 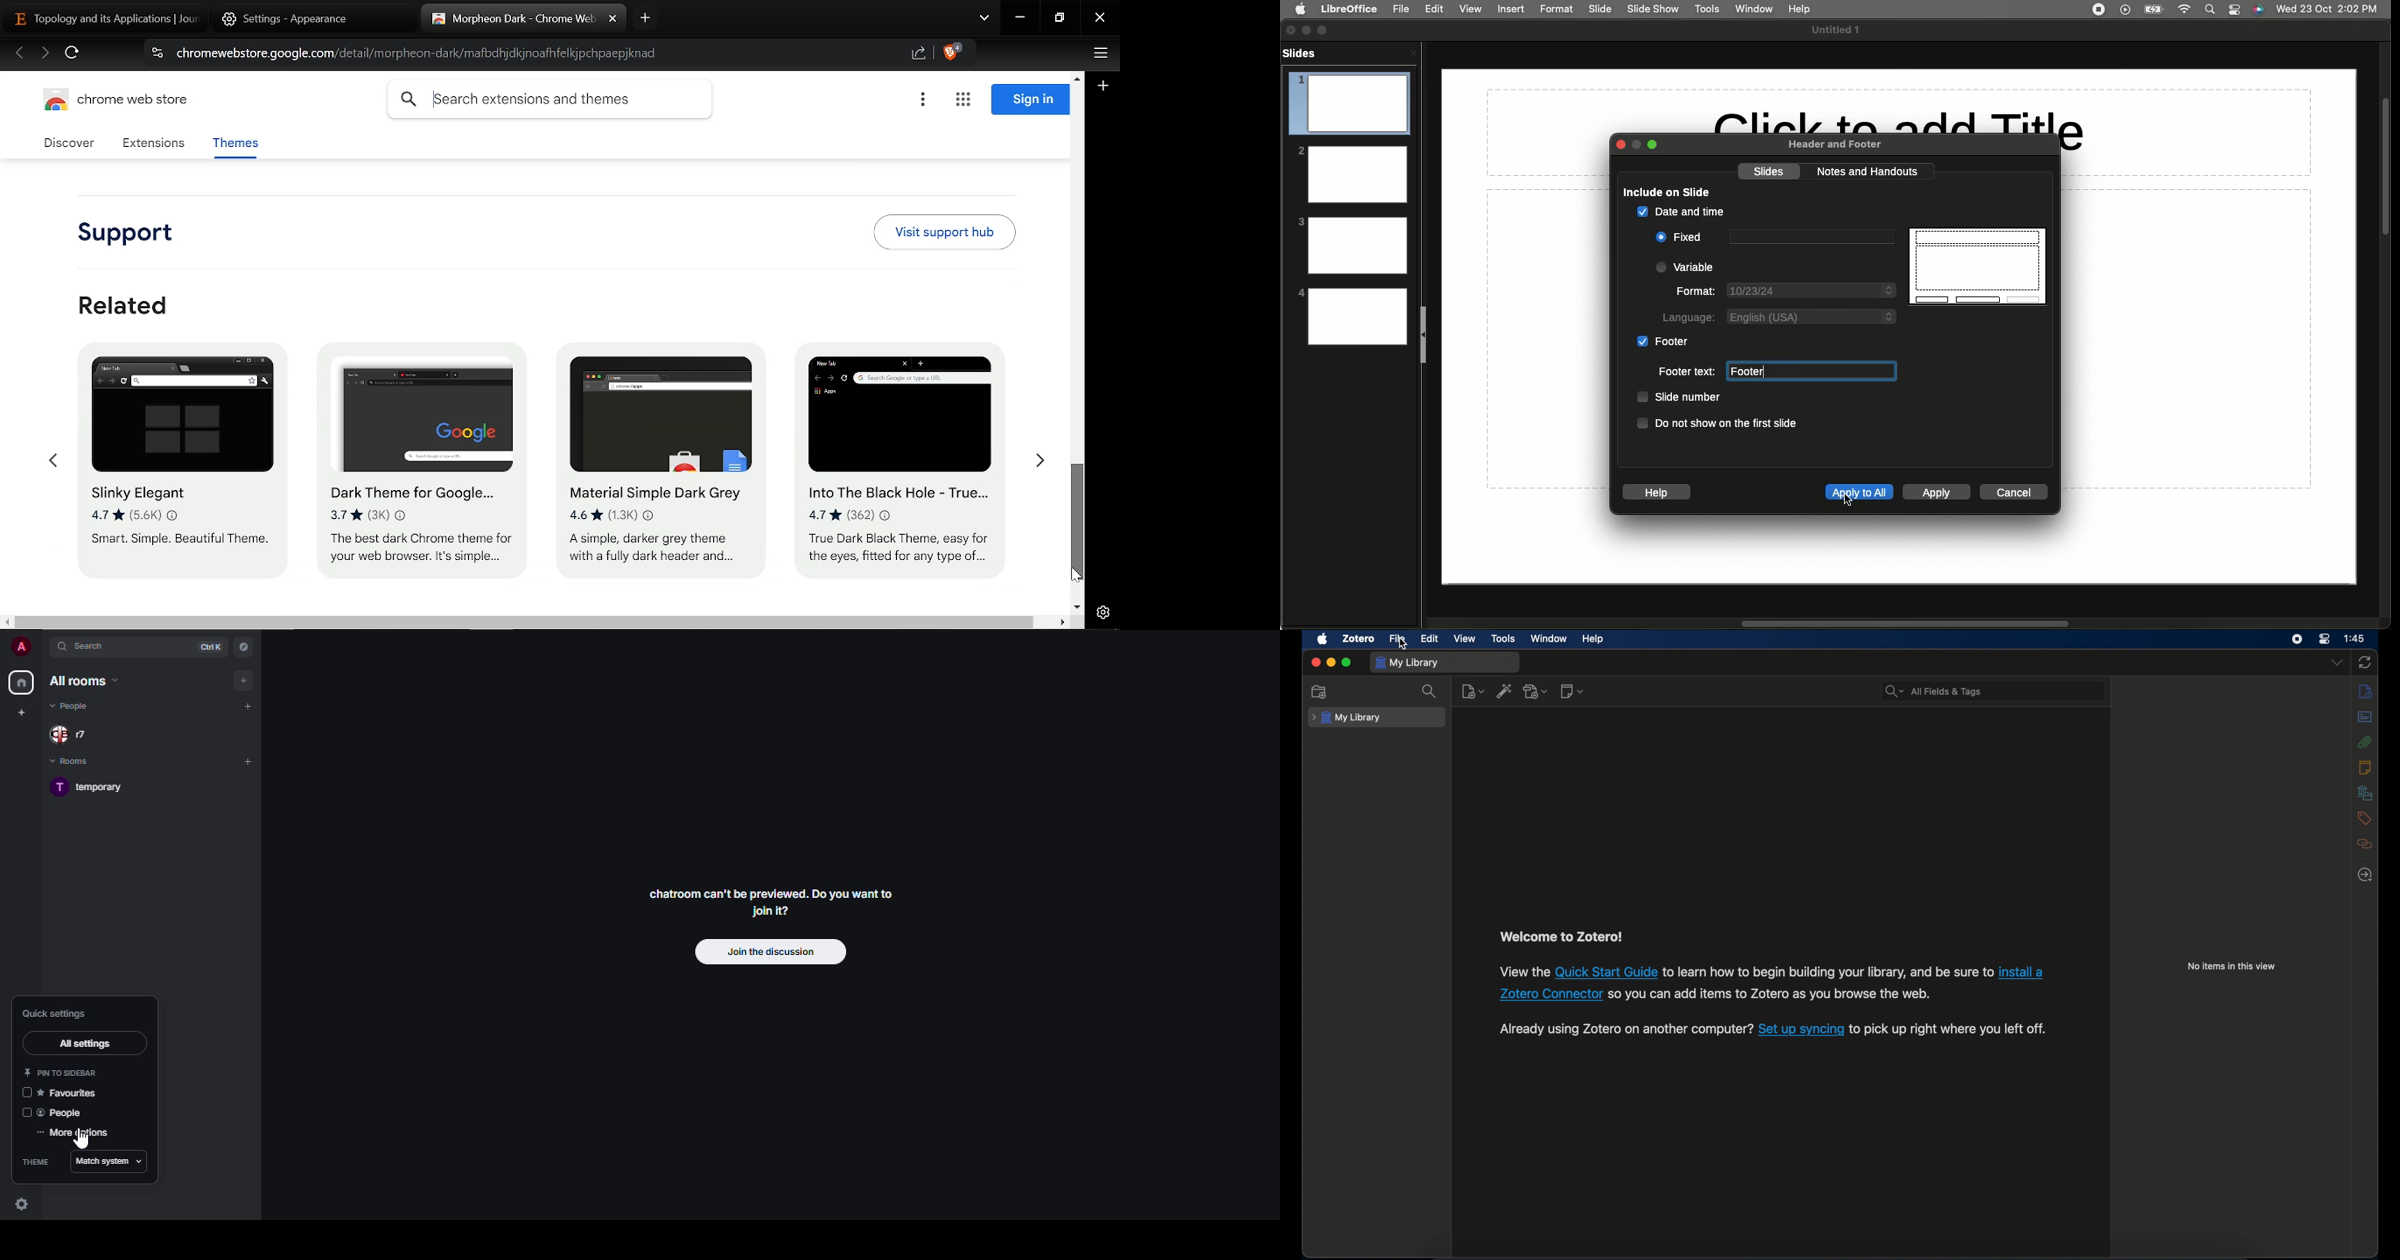 What do you see at coordinates (1717, 423) in the screenshot?
I see `Do not show on the first slide` at bounding box center [1717, 423].